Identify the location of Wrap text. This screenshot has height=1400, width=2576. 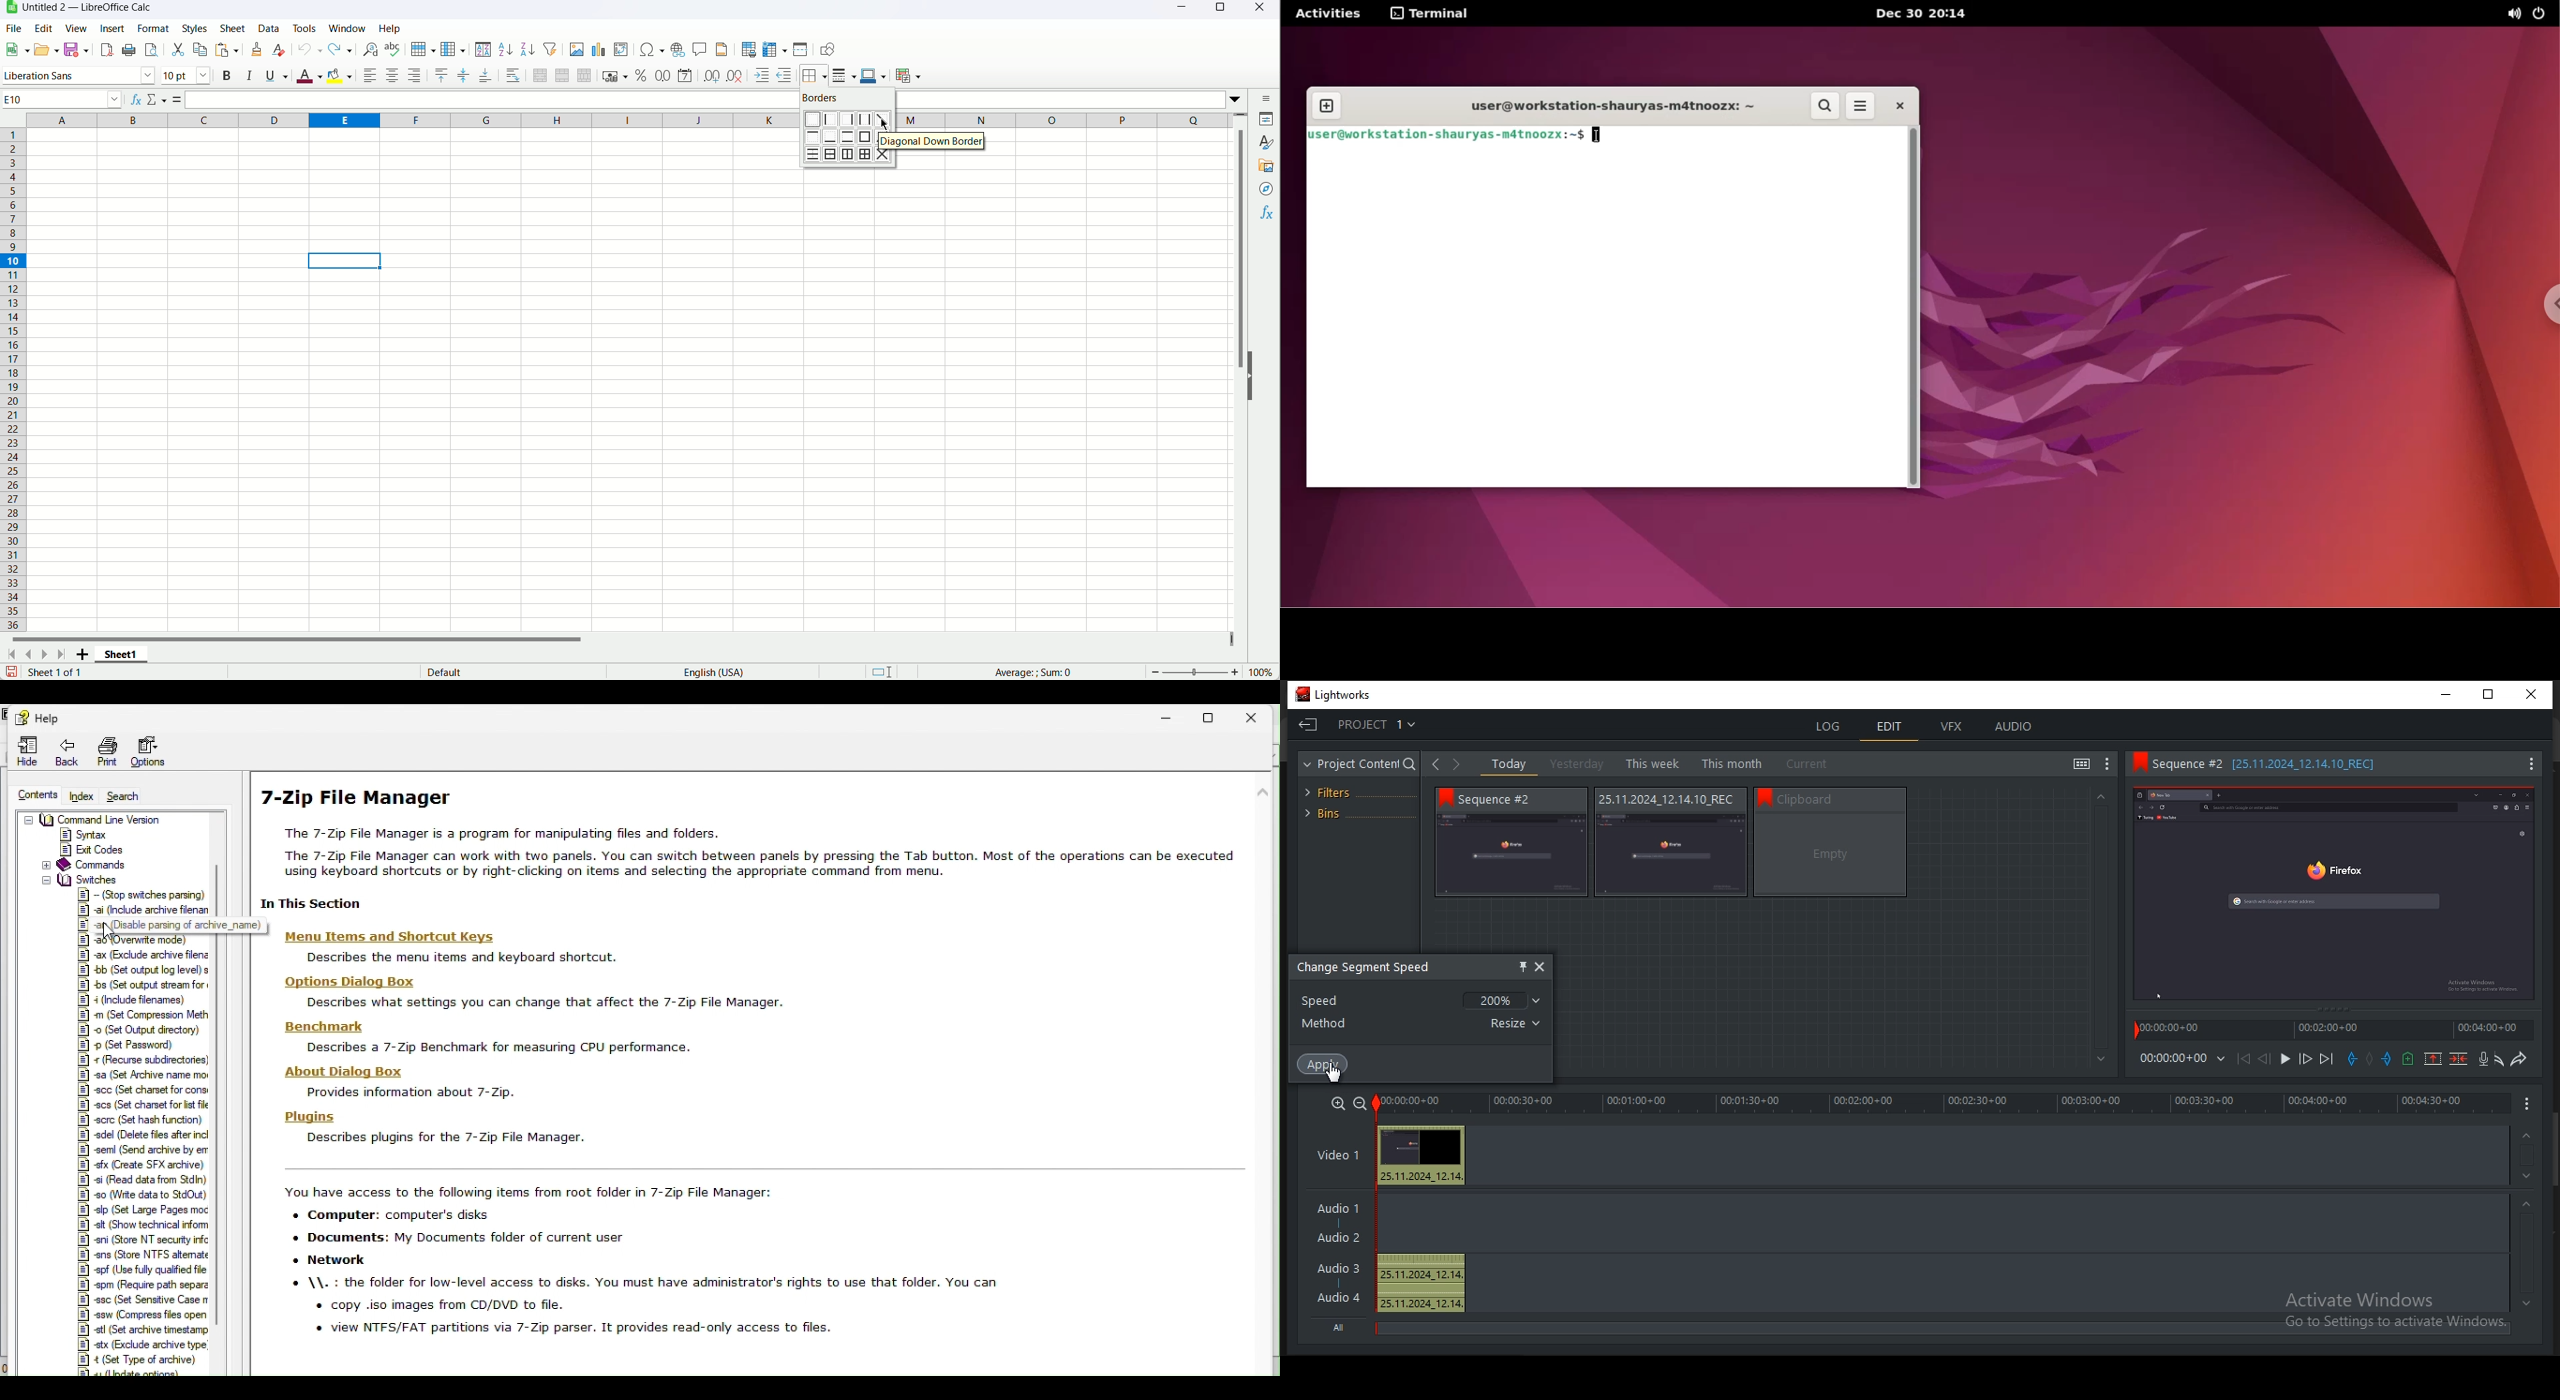
(513, 75).